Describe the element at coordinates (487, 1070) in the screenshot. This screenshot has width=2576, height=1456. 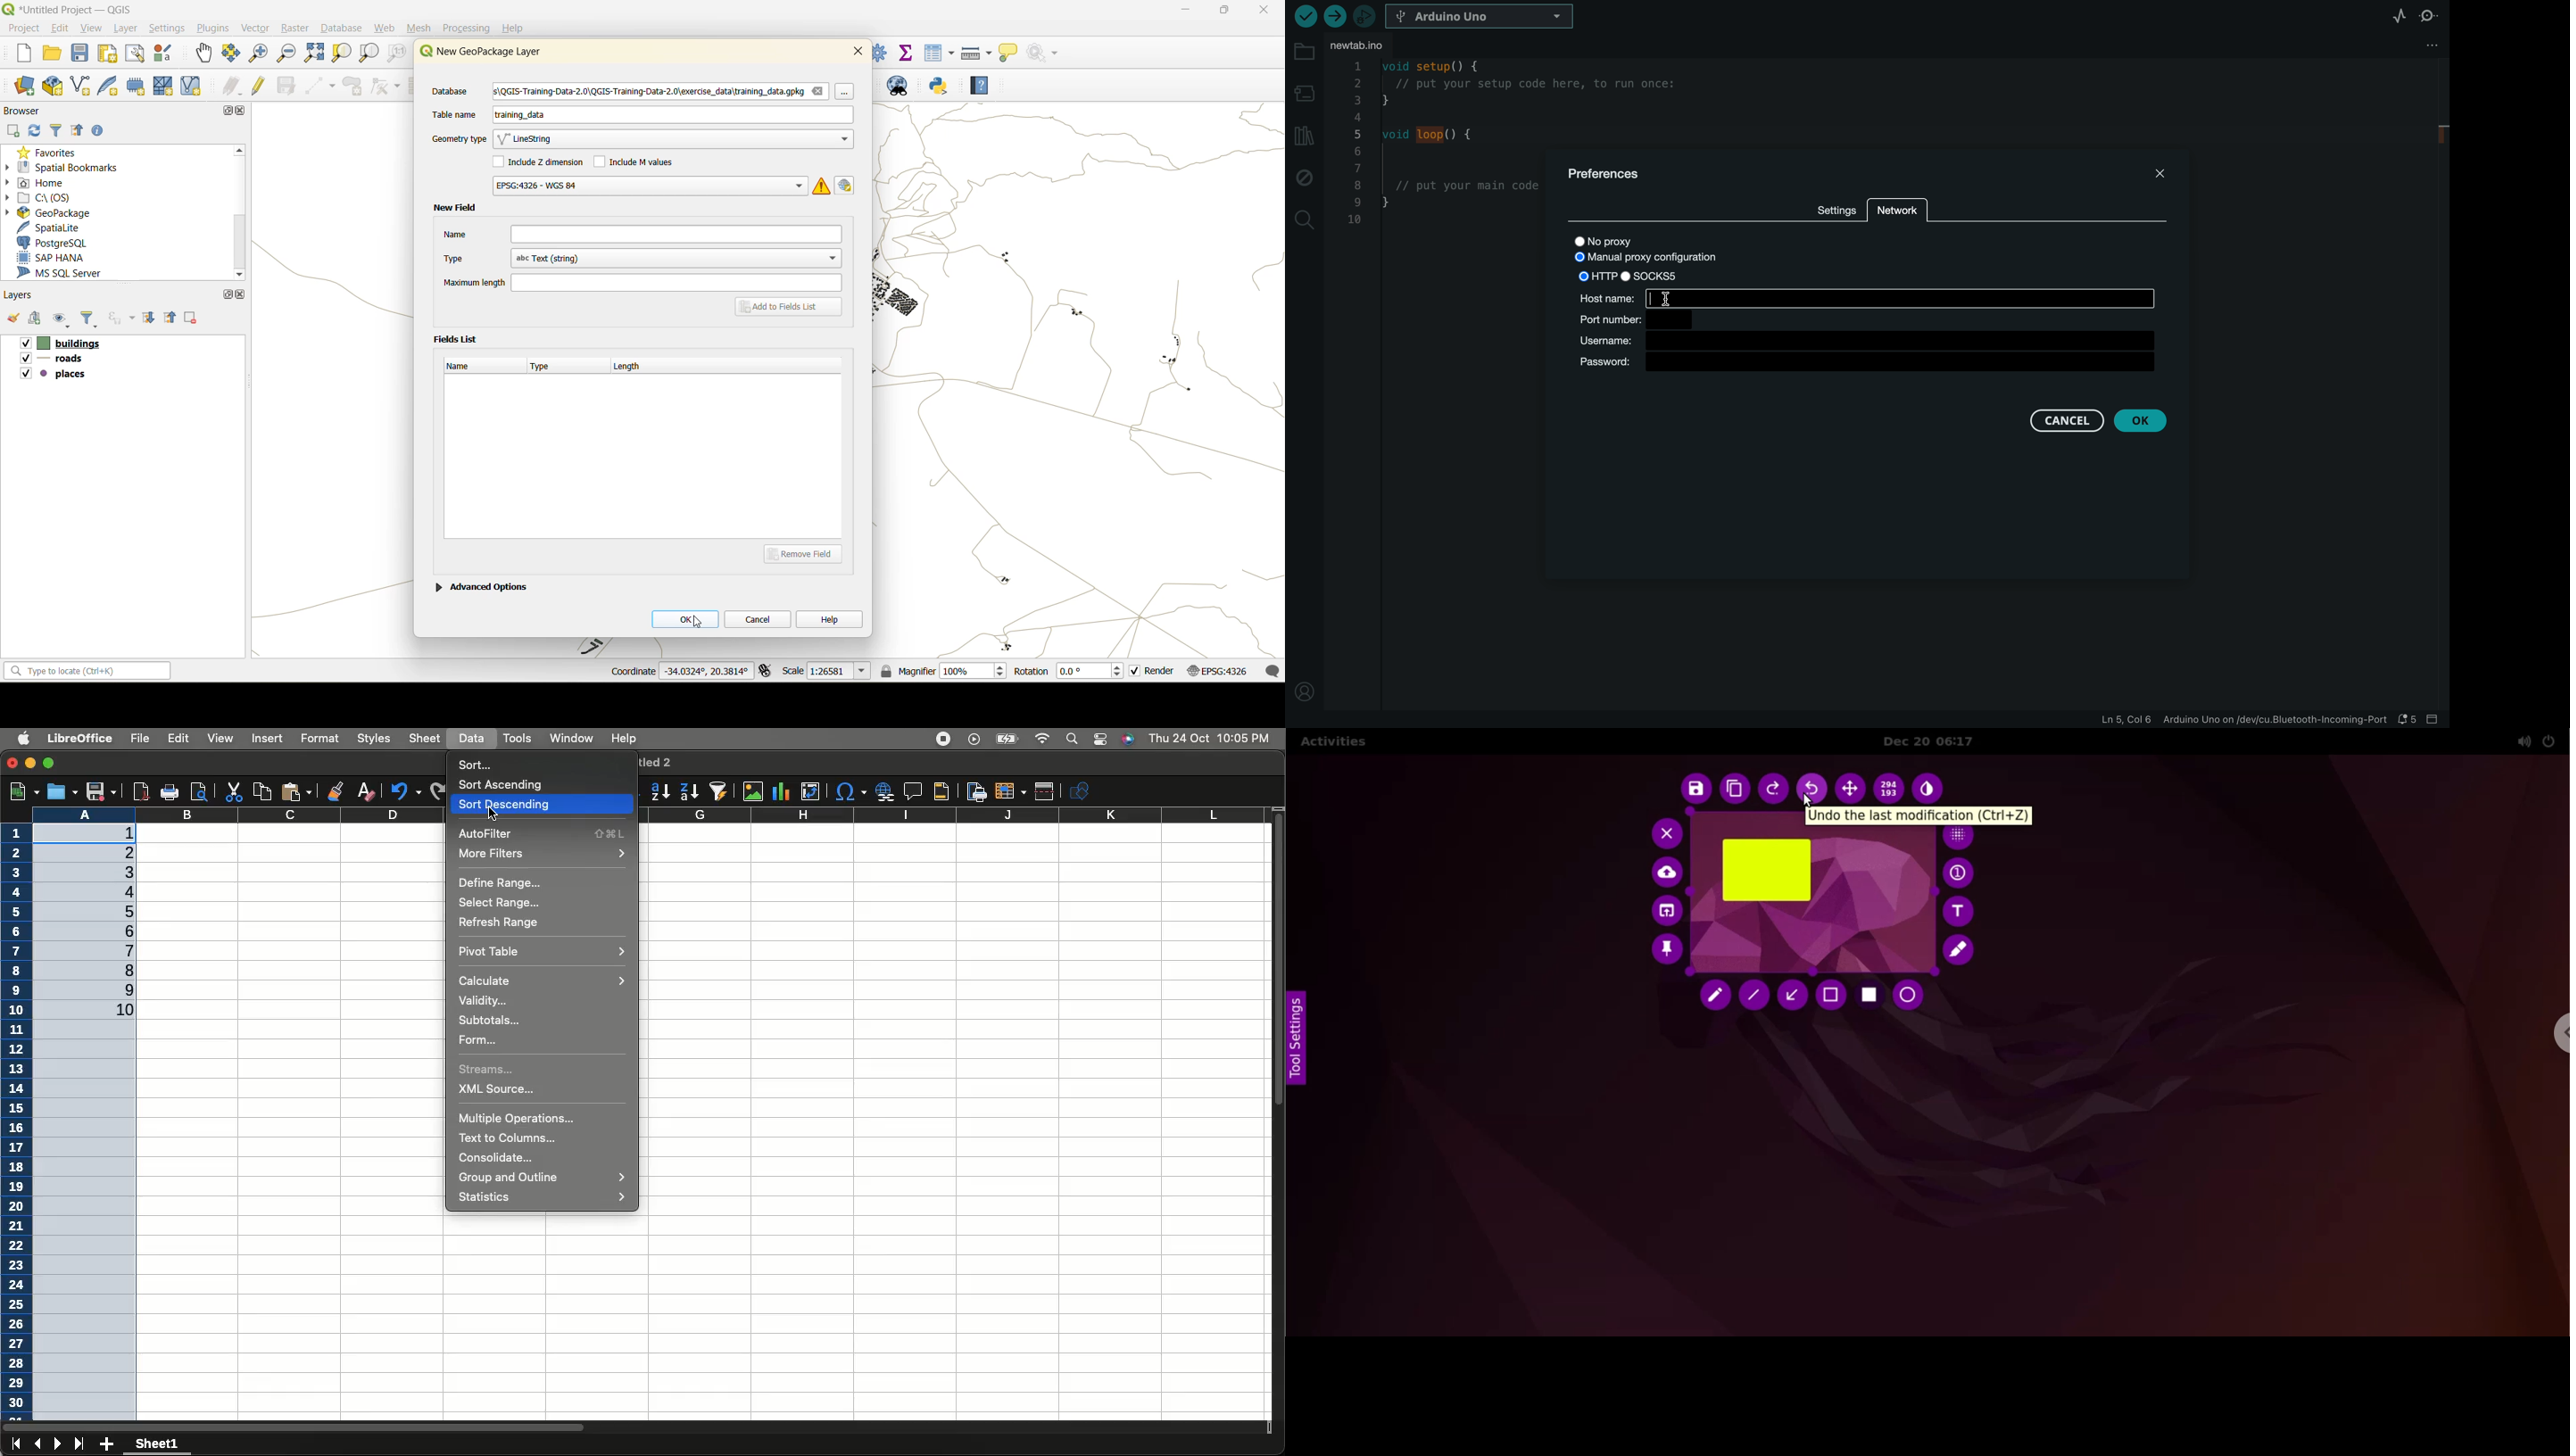
I see `Streams...` at that location.